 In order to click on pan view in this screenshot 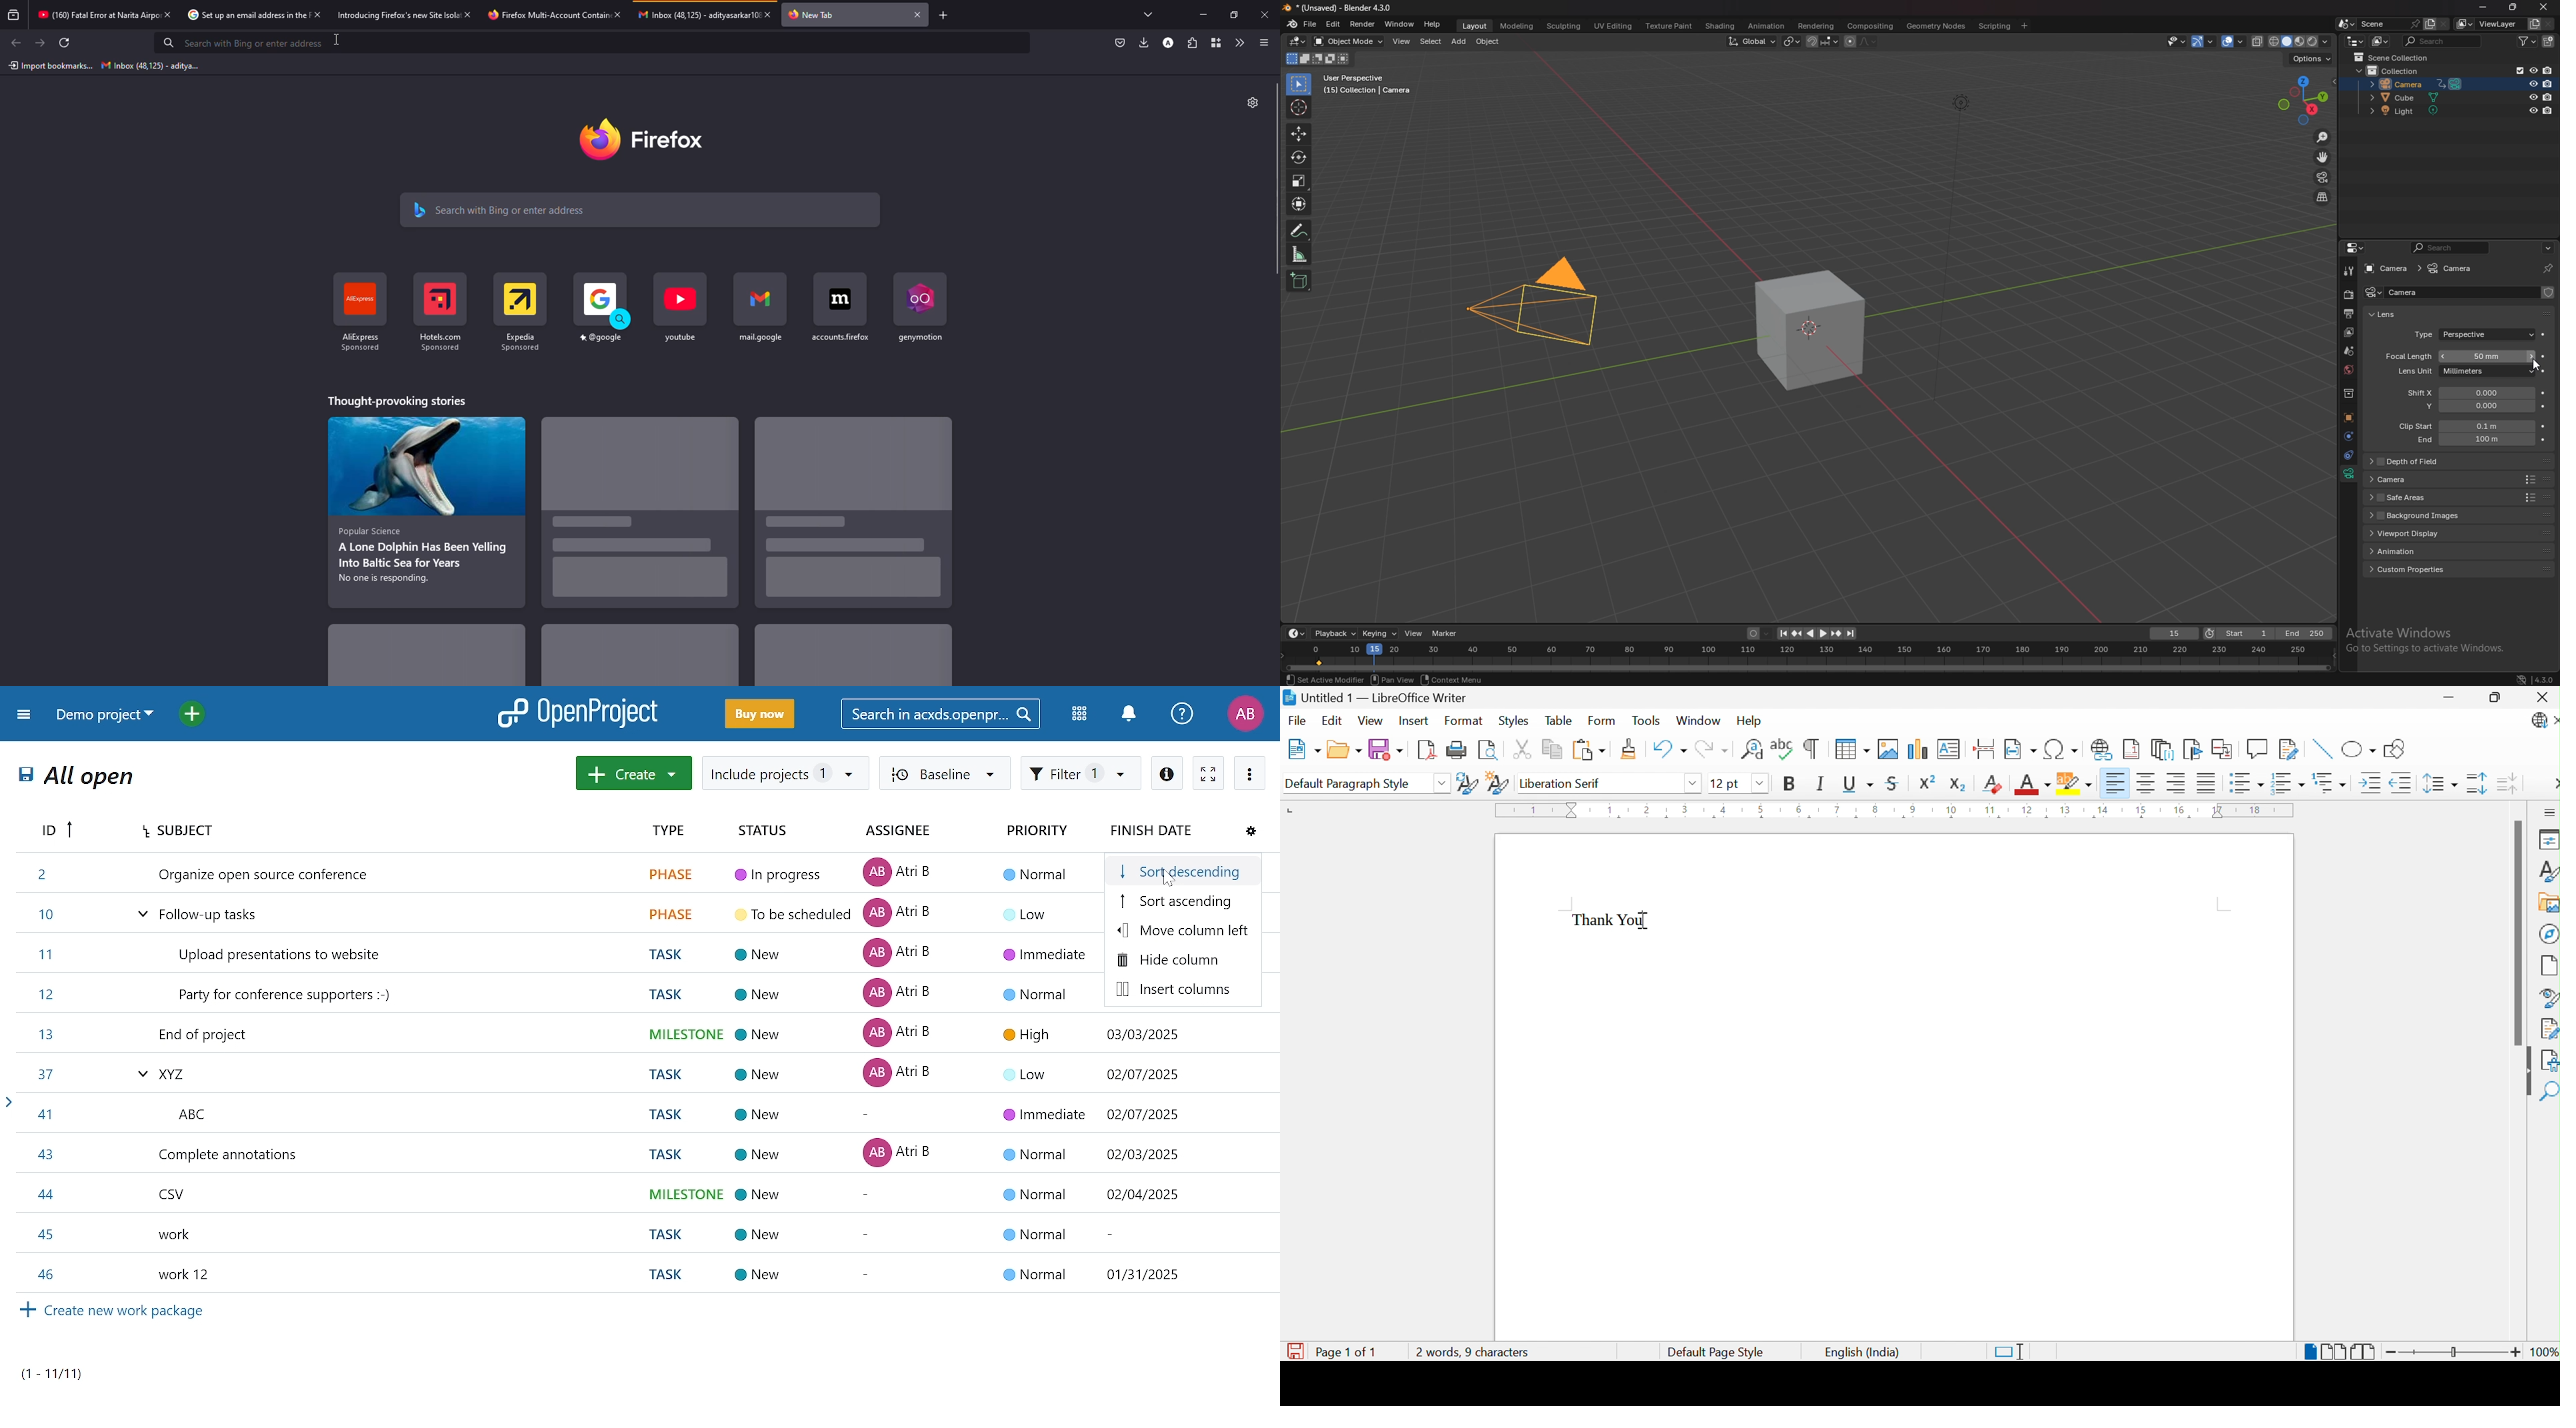, I will do `click(1393, 680)`.